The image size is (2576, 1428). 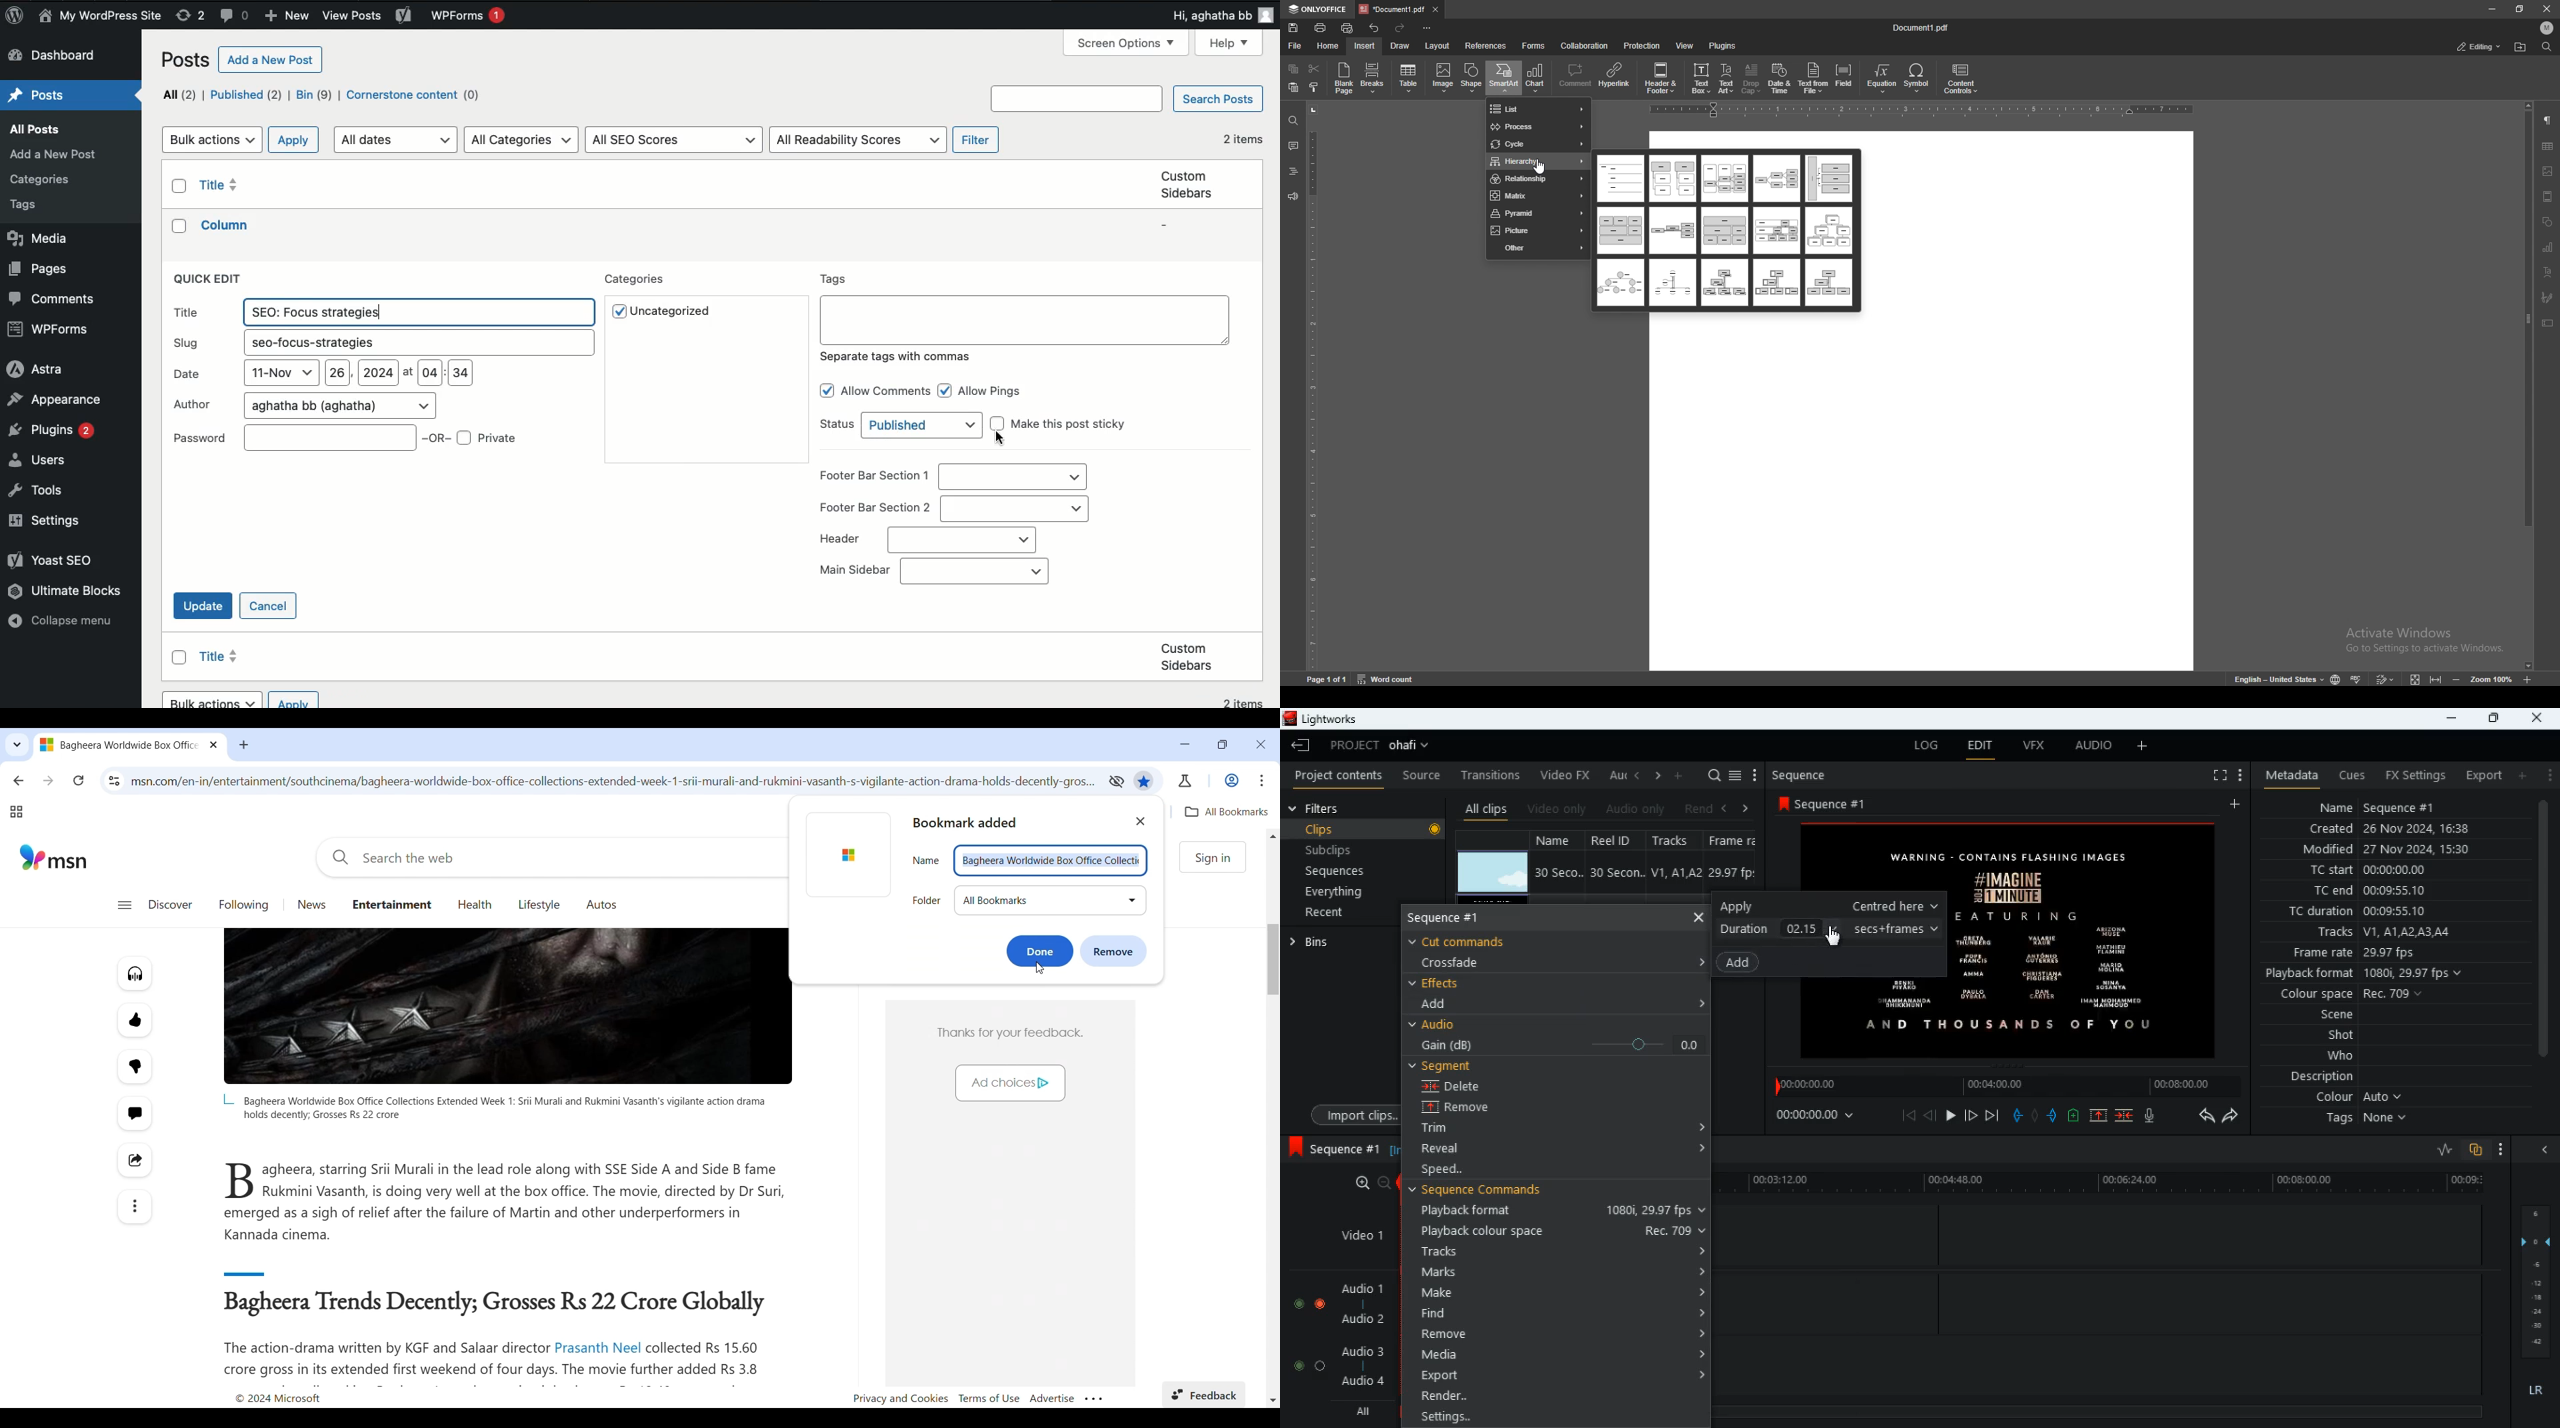 I want to click on Listen to this article, so click(x=135, y=973).